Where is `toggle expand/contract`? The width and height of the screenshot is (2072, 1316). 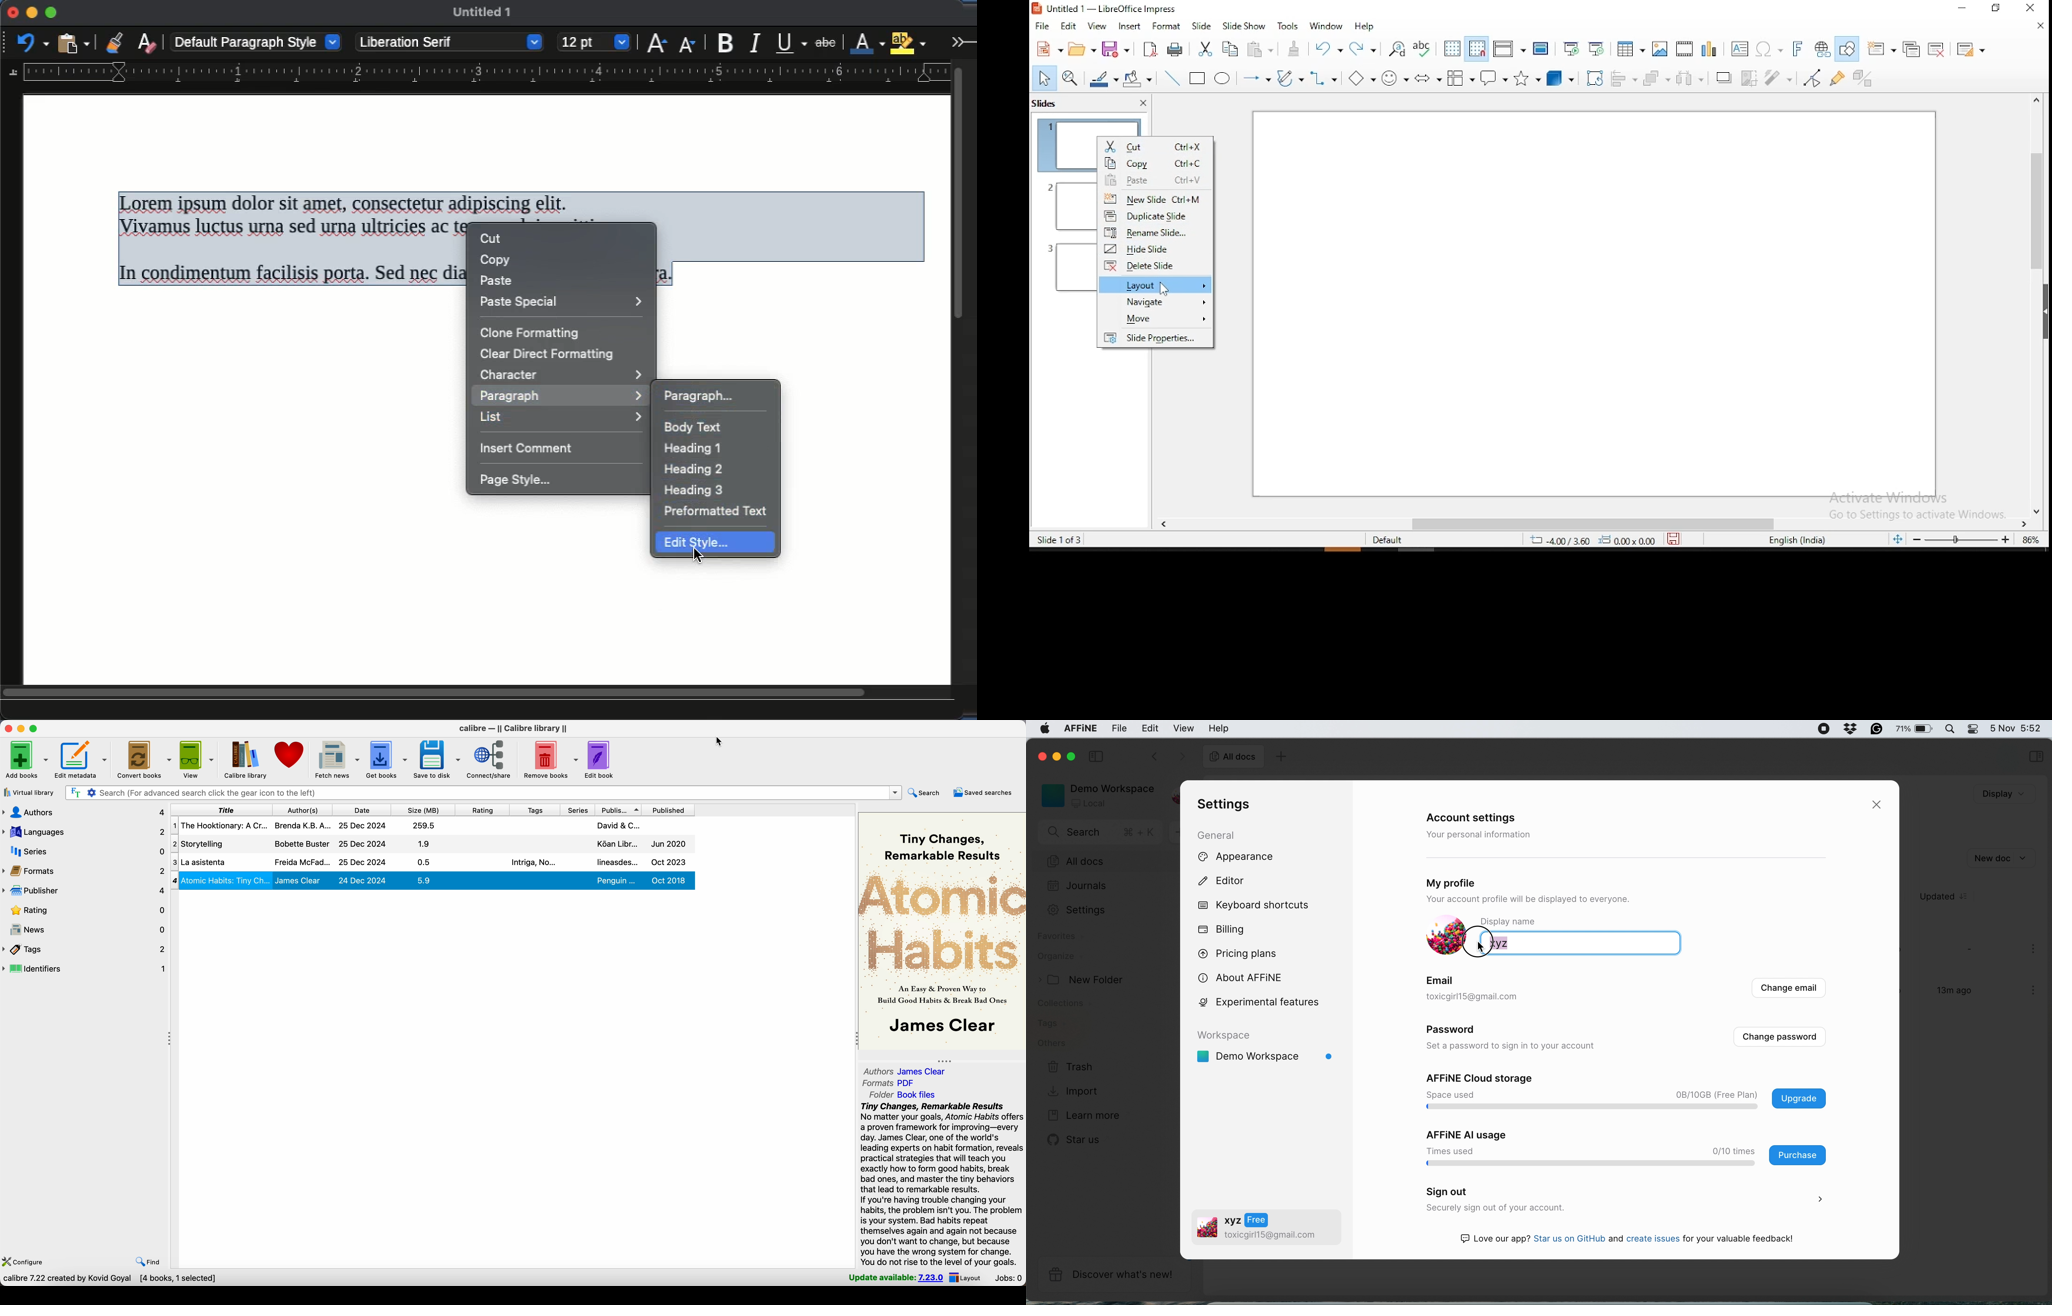 toggle expand/contract is located at coordinates (944, 1061).